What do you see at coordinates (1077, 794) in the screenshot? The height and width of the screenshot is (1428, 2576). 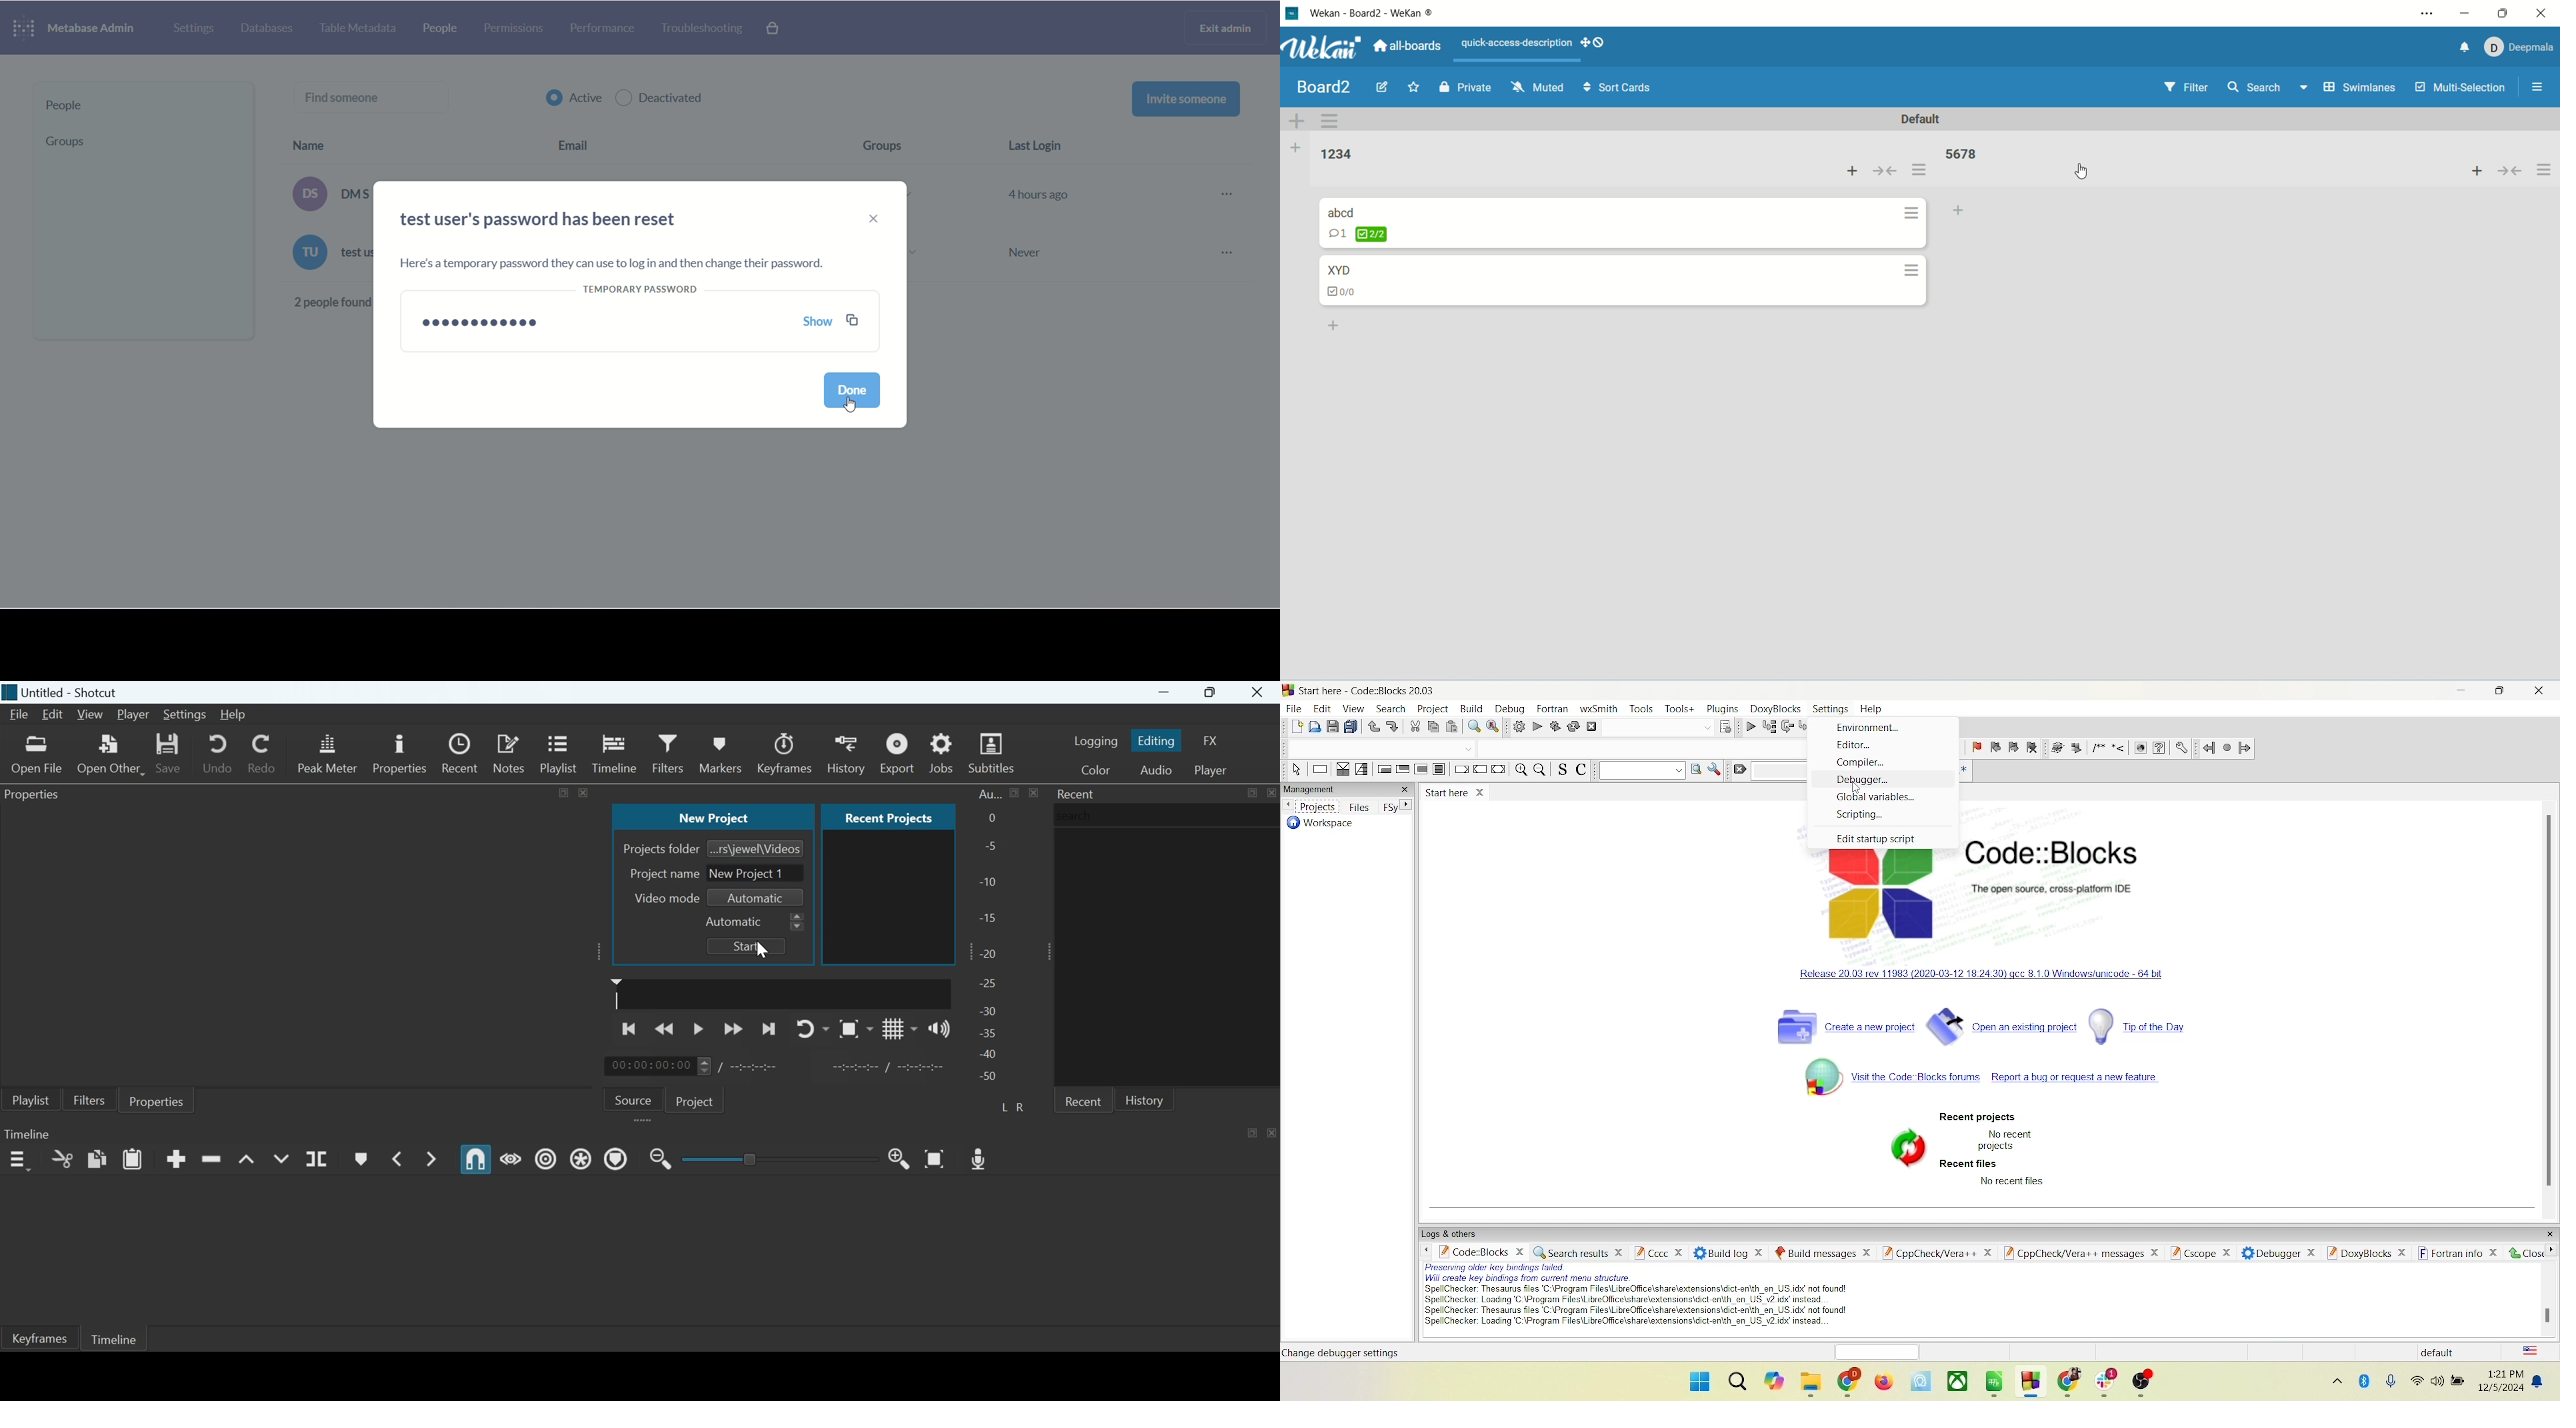 I see `Recent` at bounding box center [1077, 794].